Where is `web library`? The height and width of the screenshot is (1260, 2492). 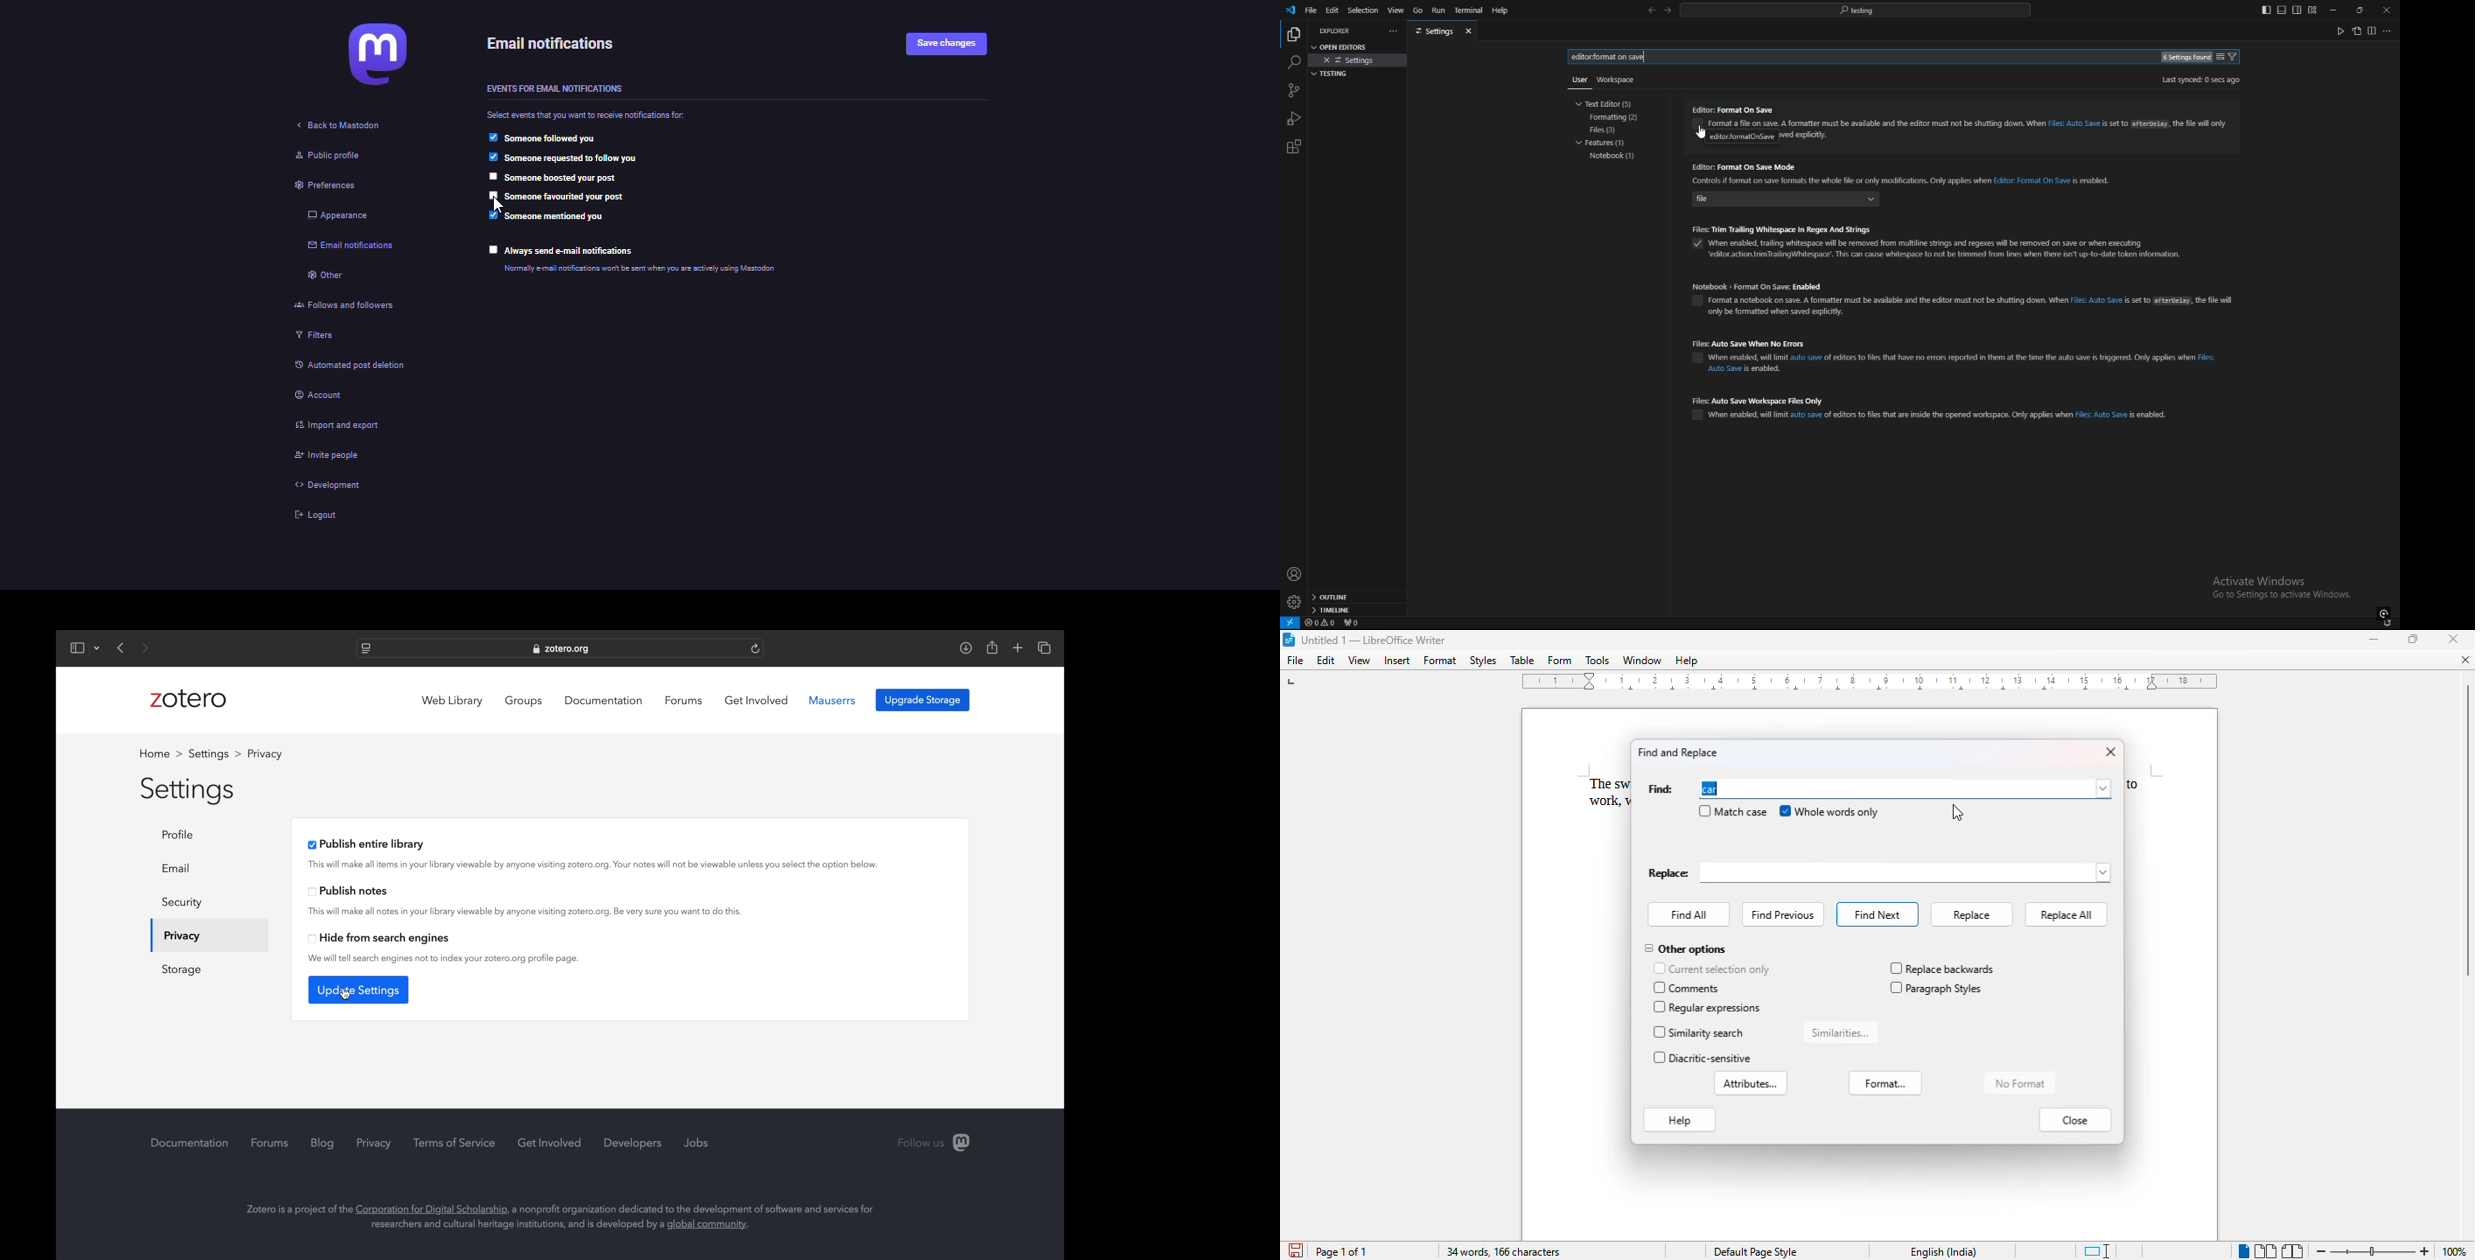 web library is located at coordinates (453, 701).